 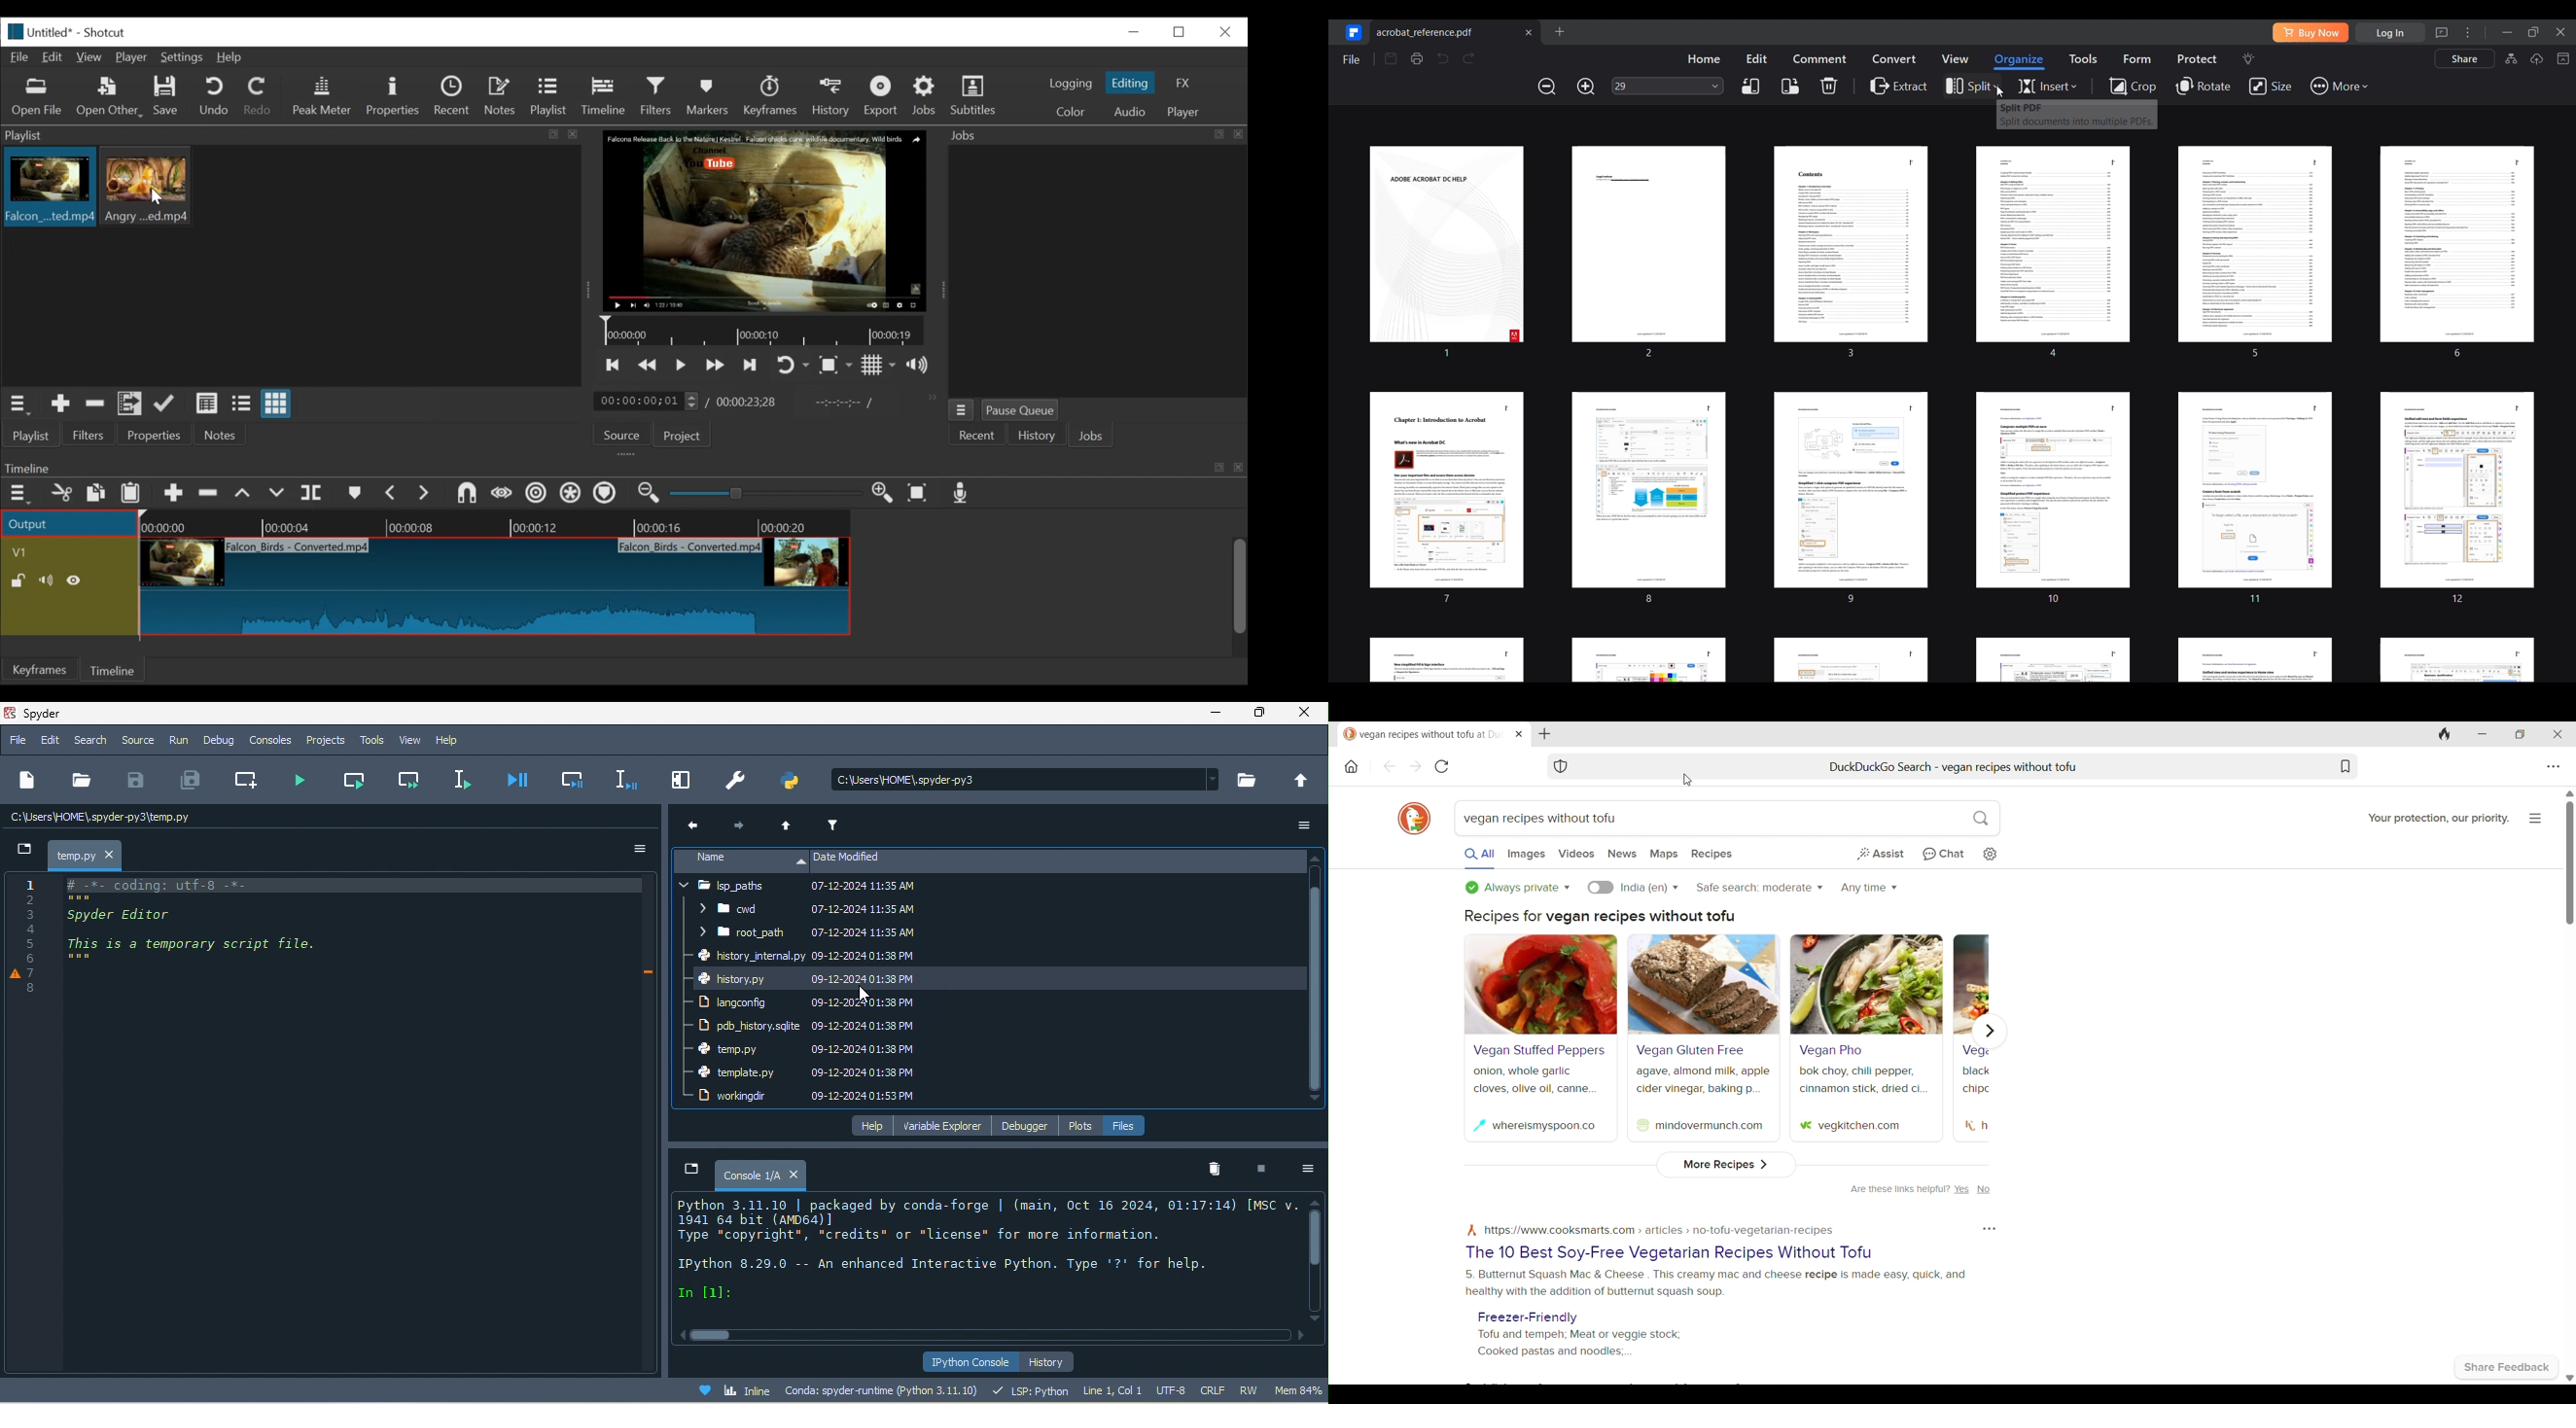 I want to click on run, so click(x=176, y=739).